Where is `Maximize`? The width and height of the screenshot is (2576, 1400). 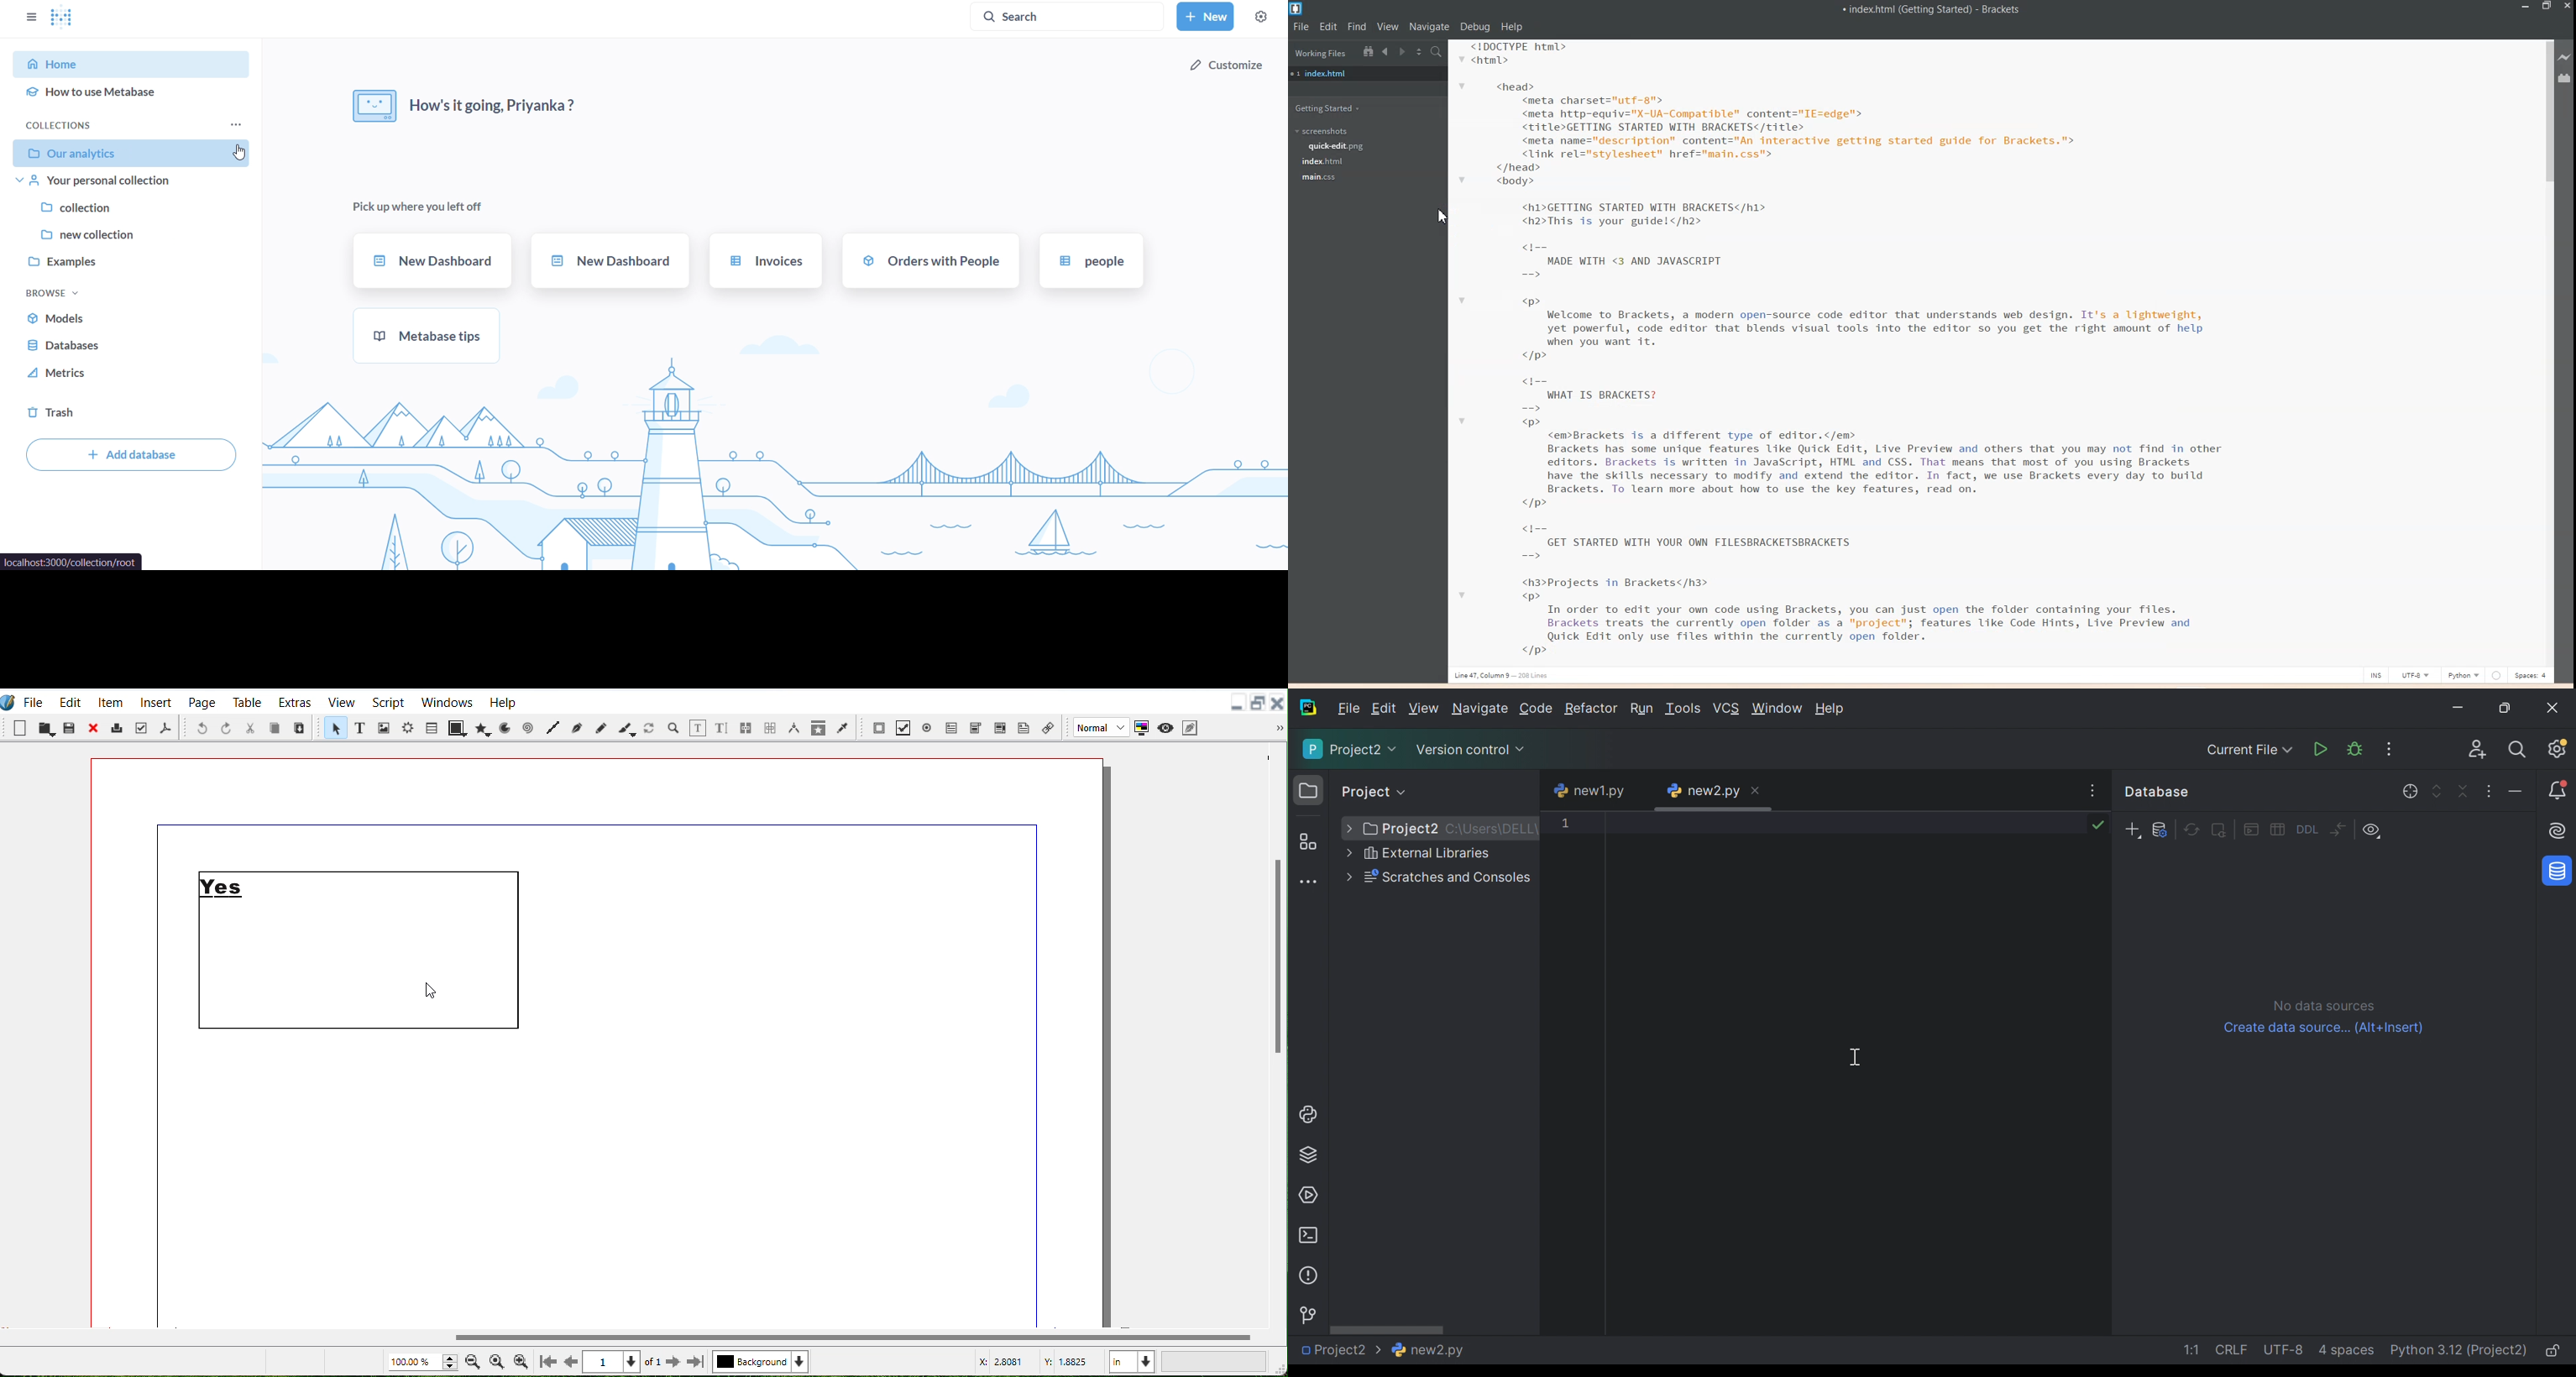
Maximize is located at coordinates (1259, 702).